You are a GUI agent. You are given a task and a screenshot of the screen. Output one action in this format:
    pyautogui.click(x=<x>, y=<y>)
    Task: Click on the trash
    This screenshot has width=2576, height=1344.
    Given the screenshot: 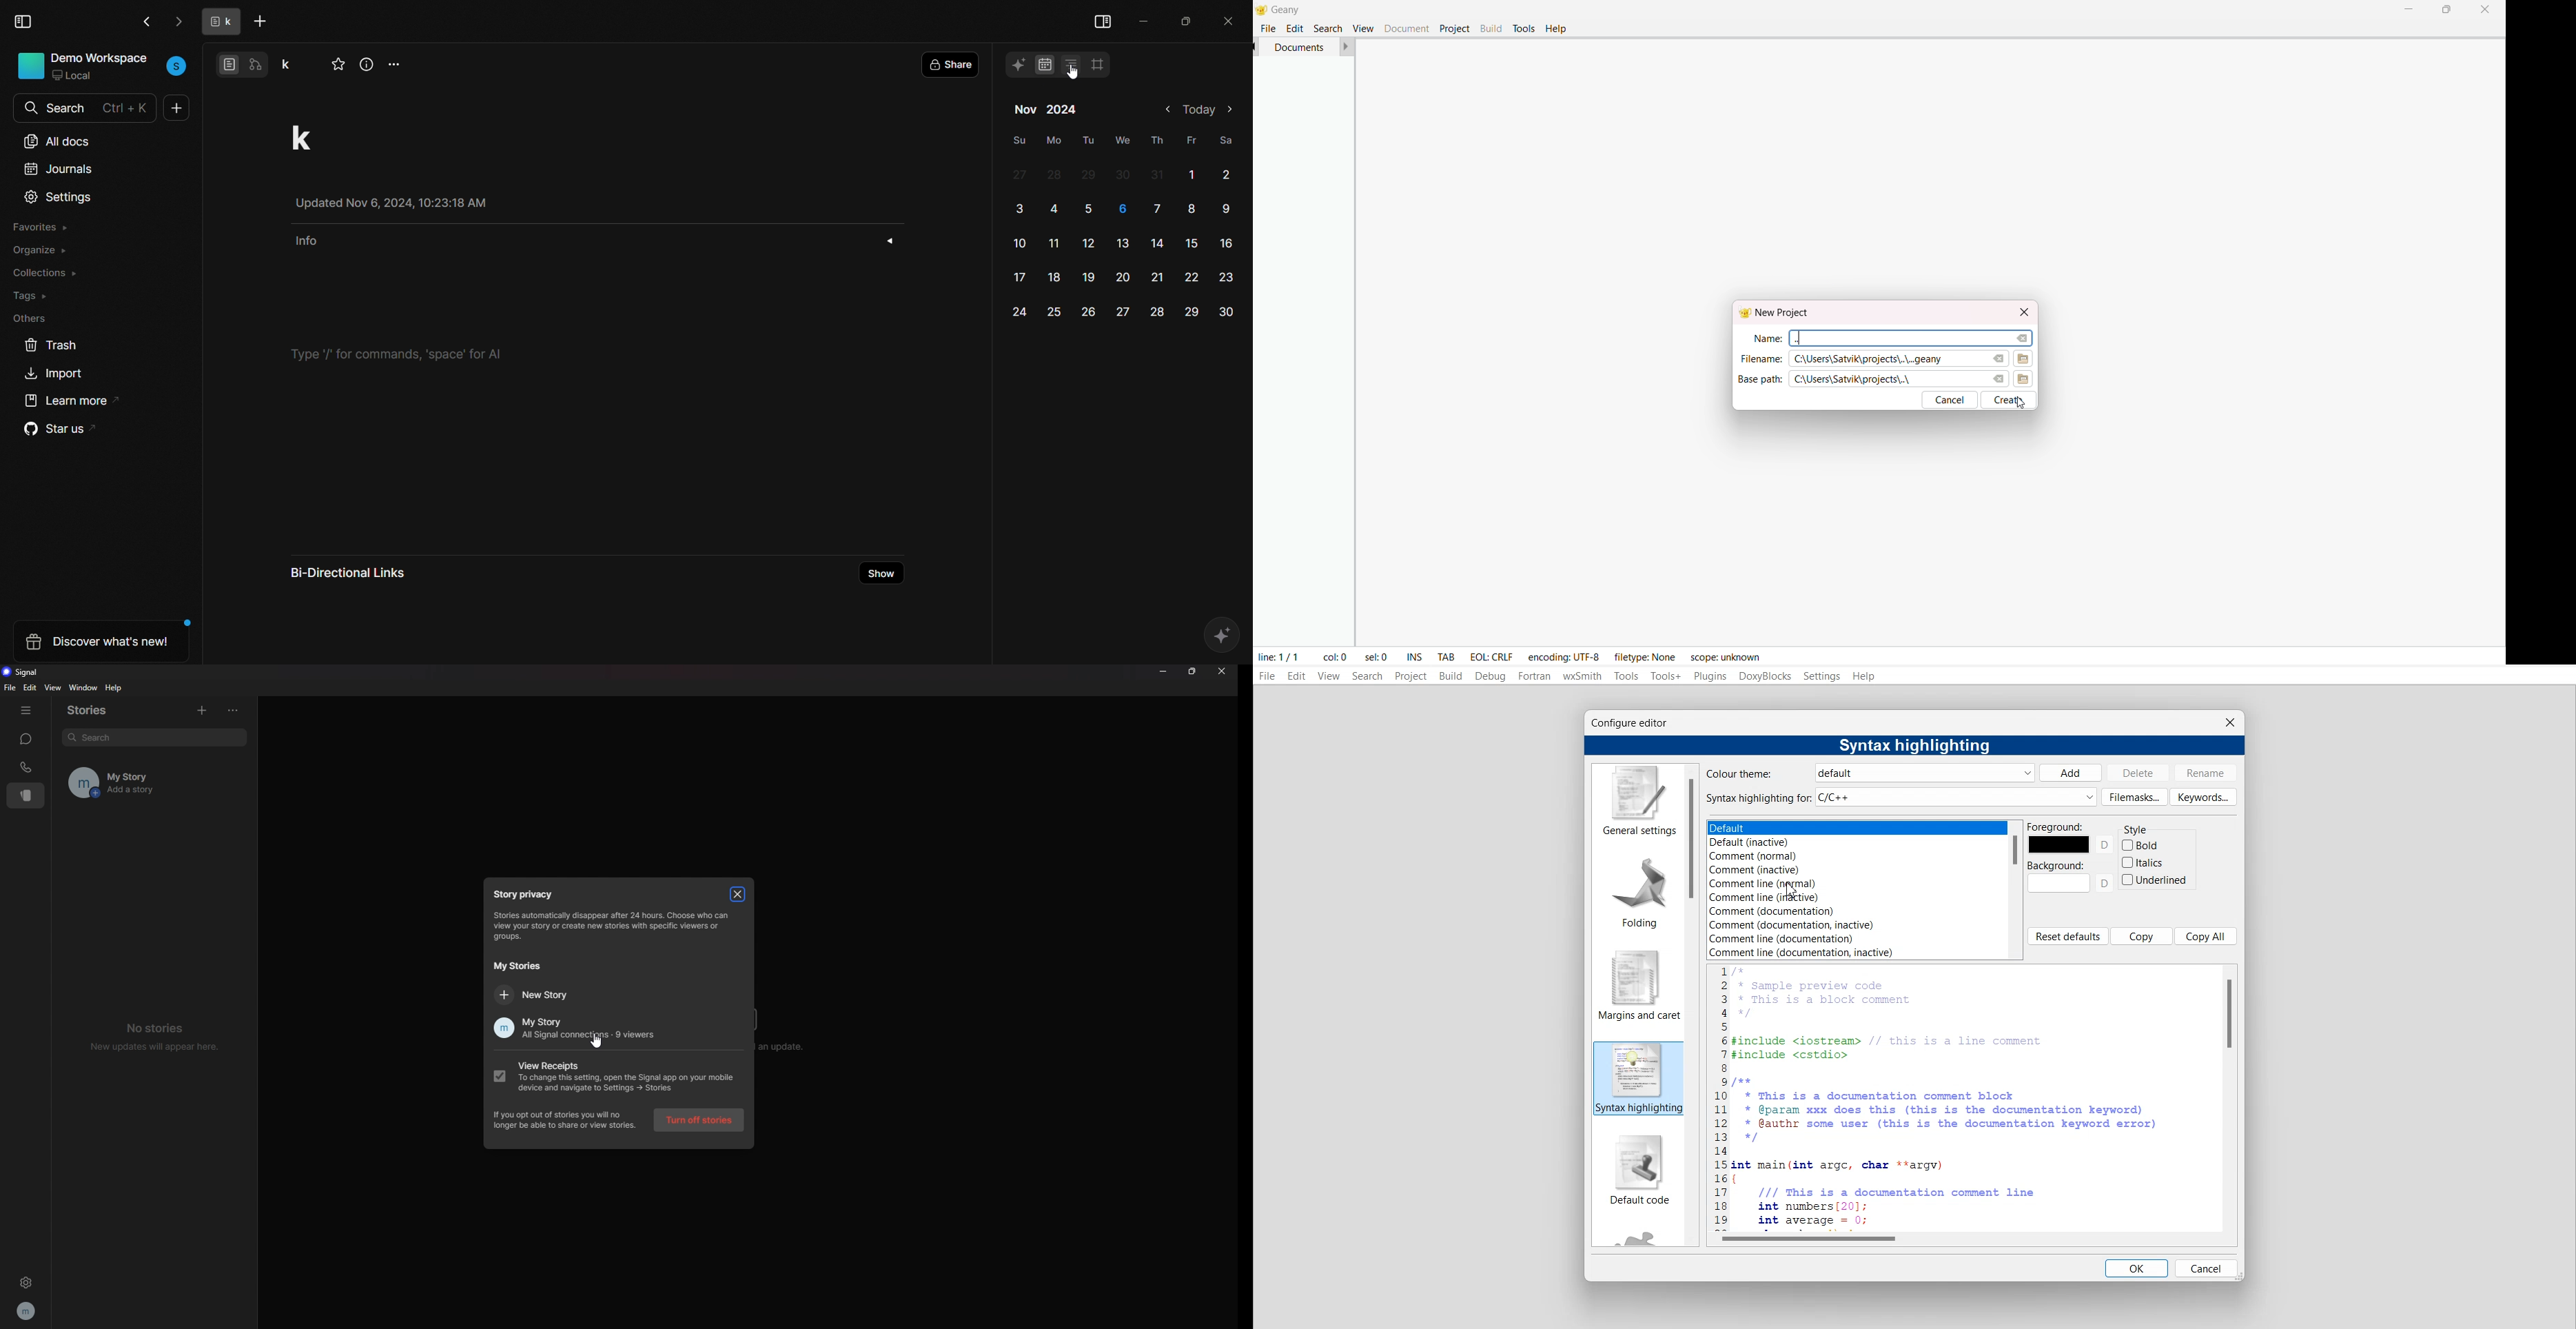 What is the action you would take?
    pyautogui.click(x=50, y=343)
    